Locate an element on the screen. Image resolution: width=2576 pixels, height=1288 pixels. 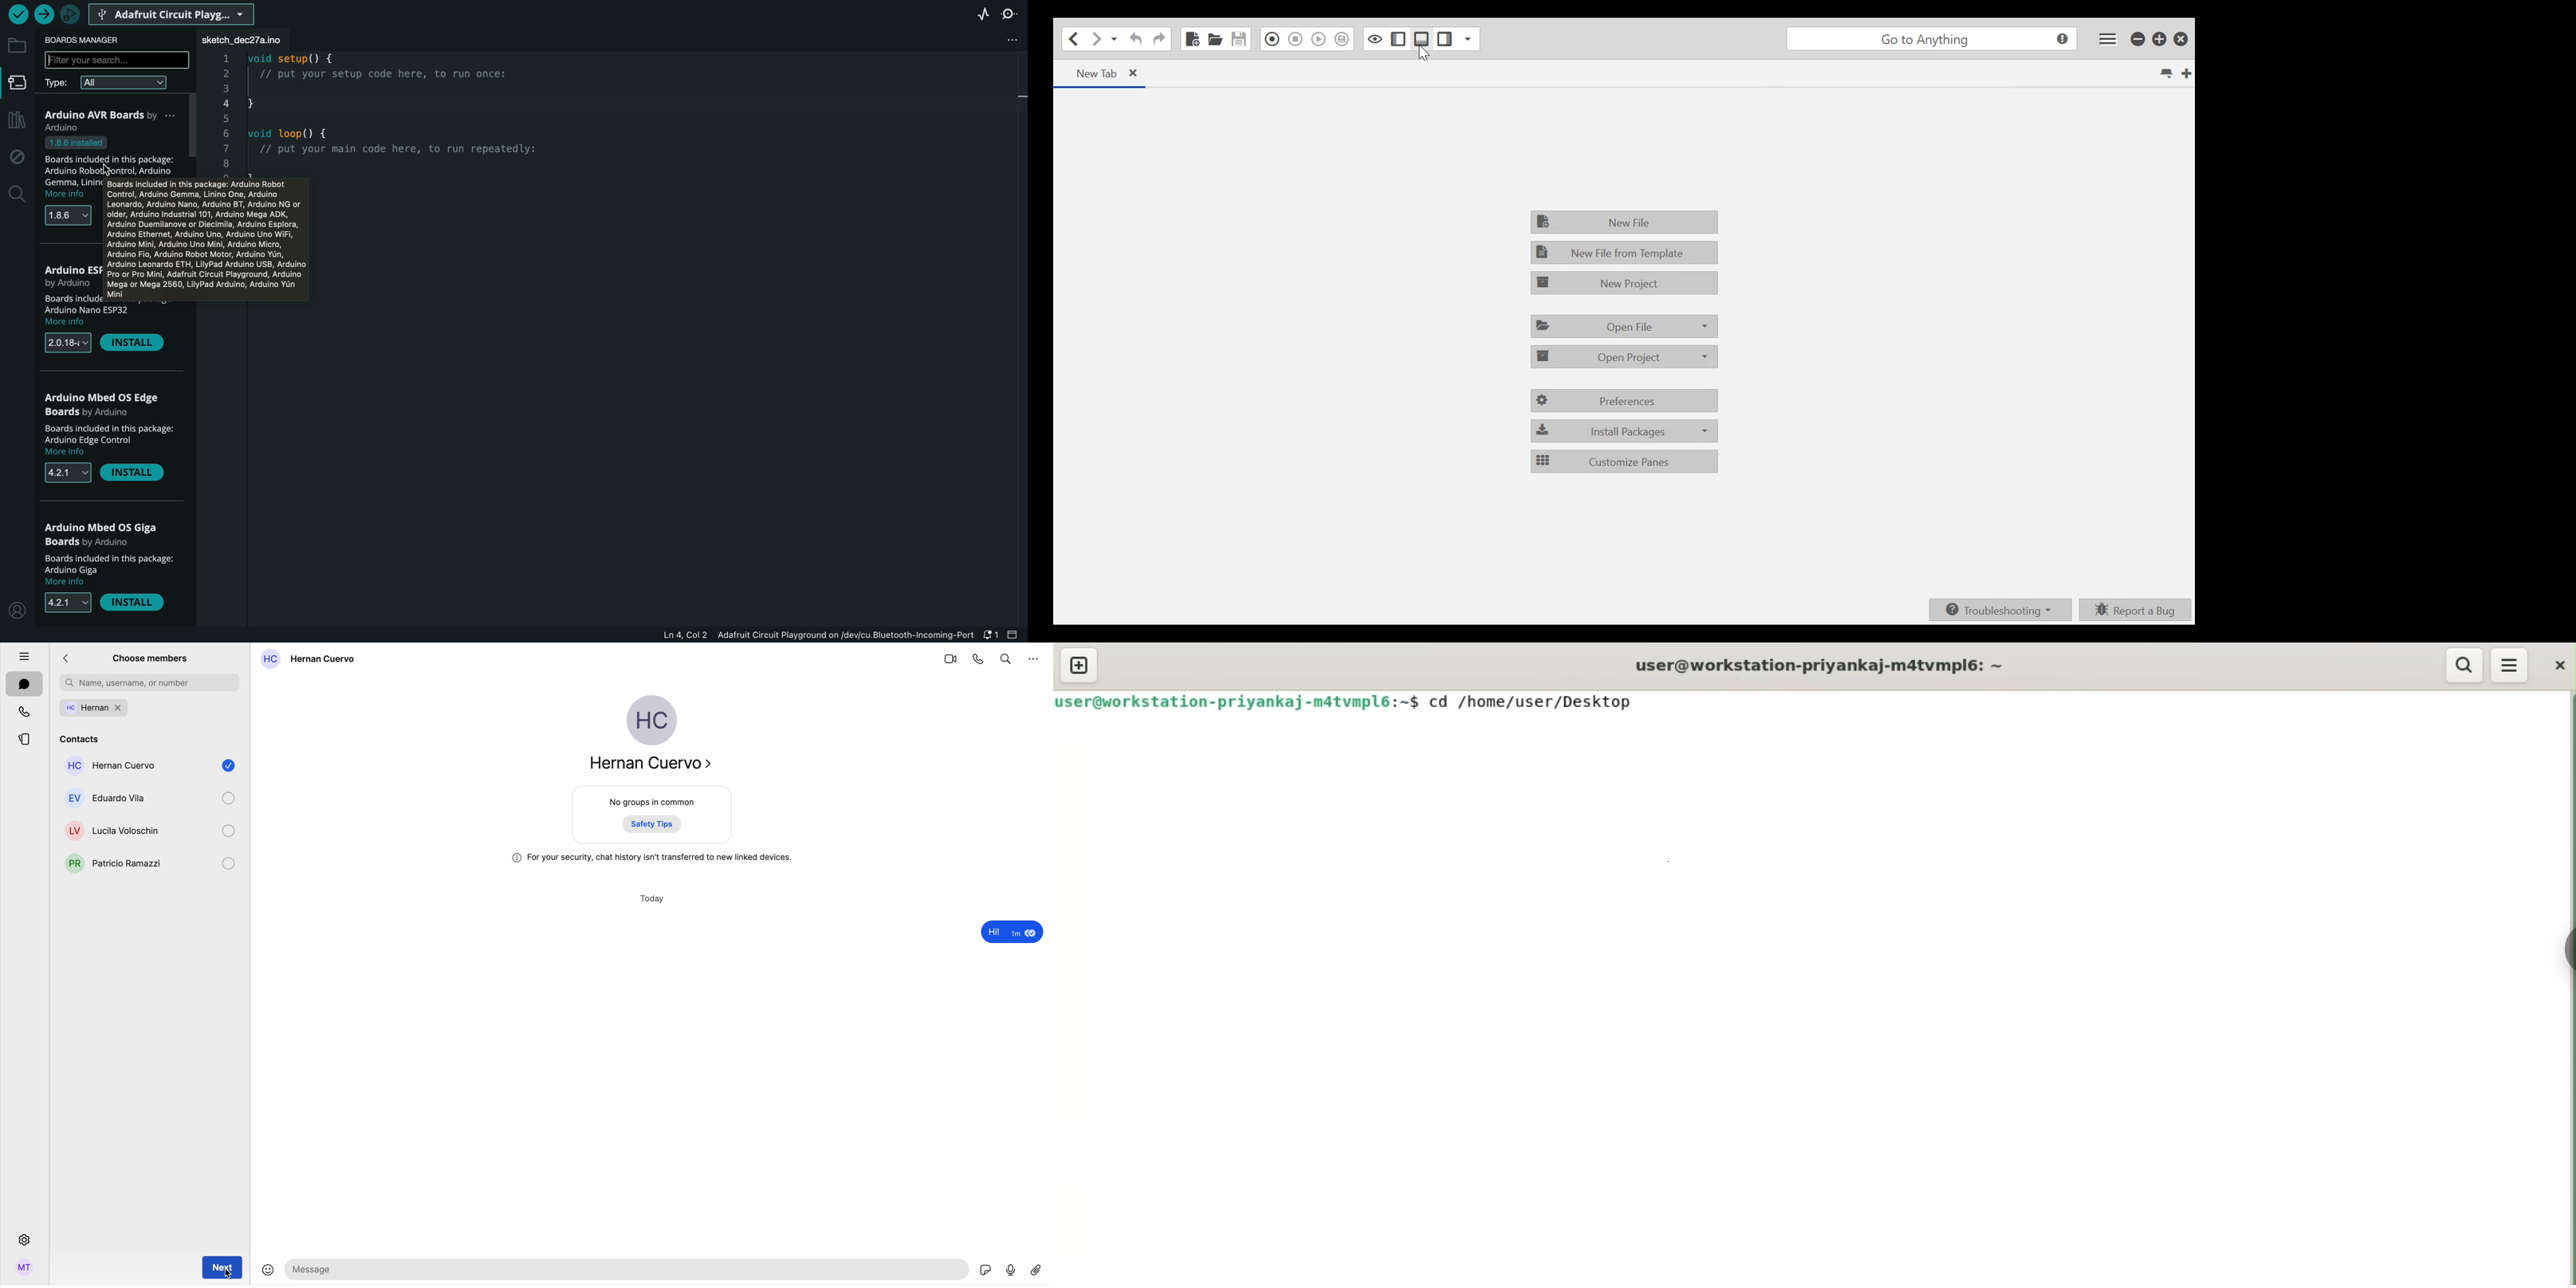
selection bullet points is located at coordinates (227, 831).